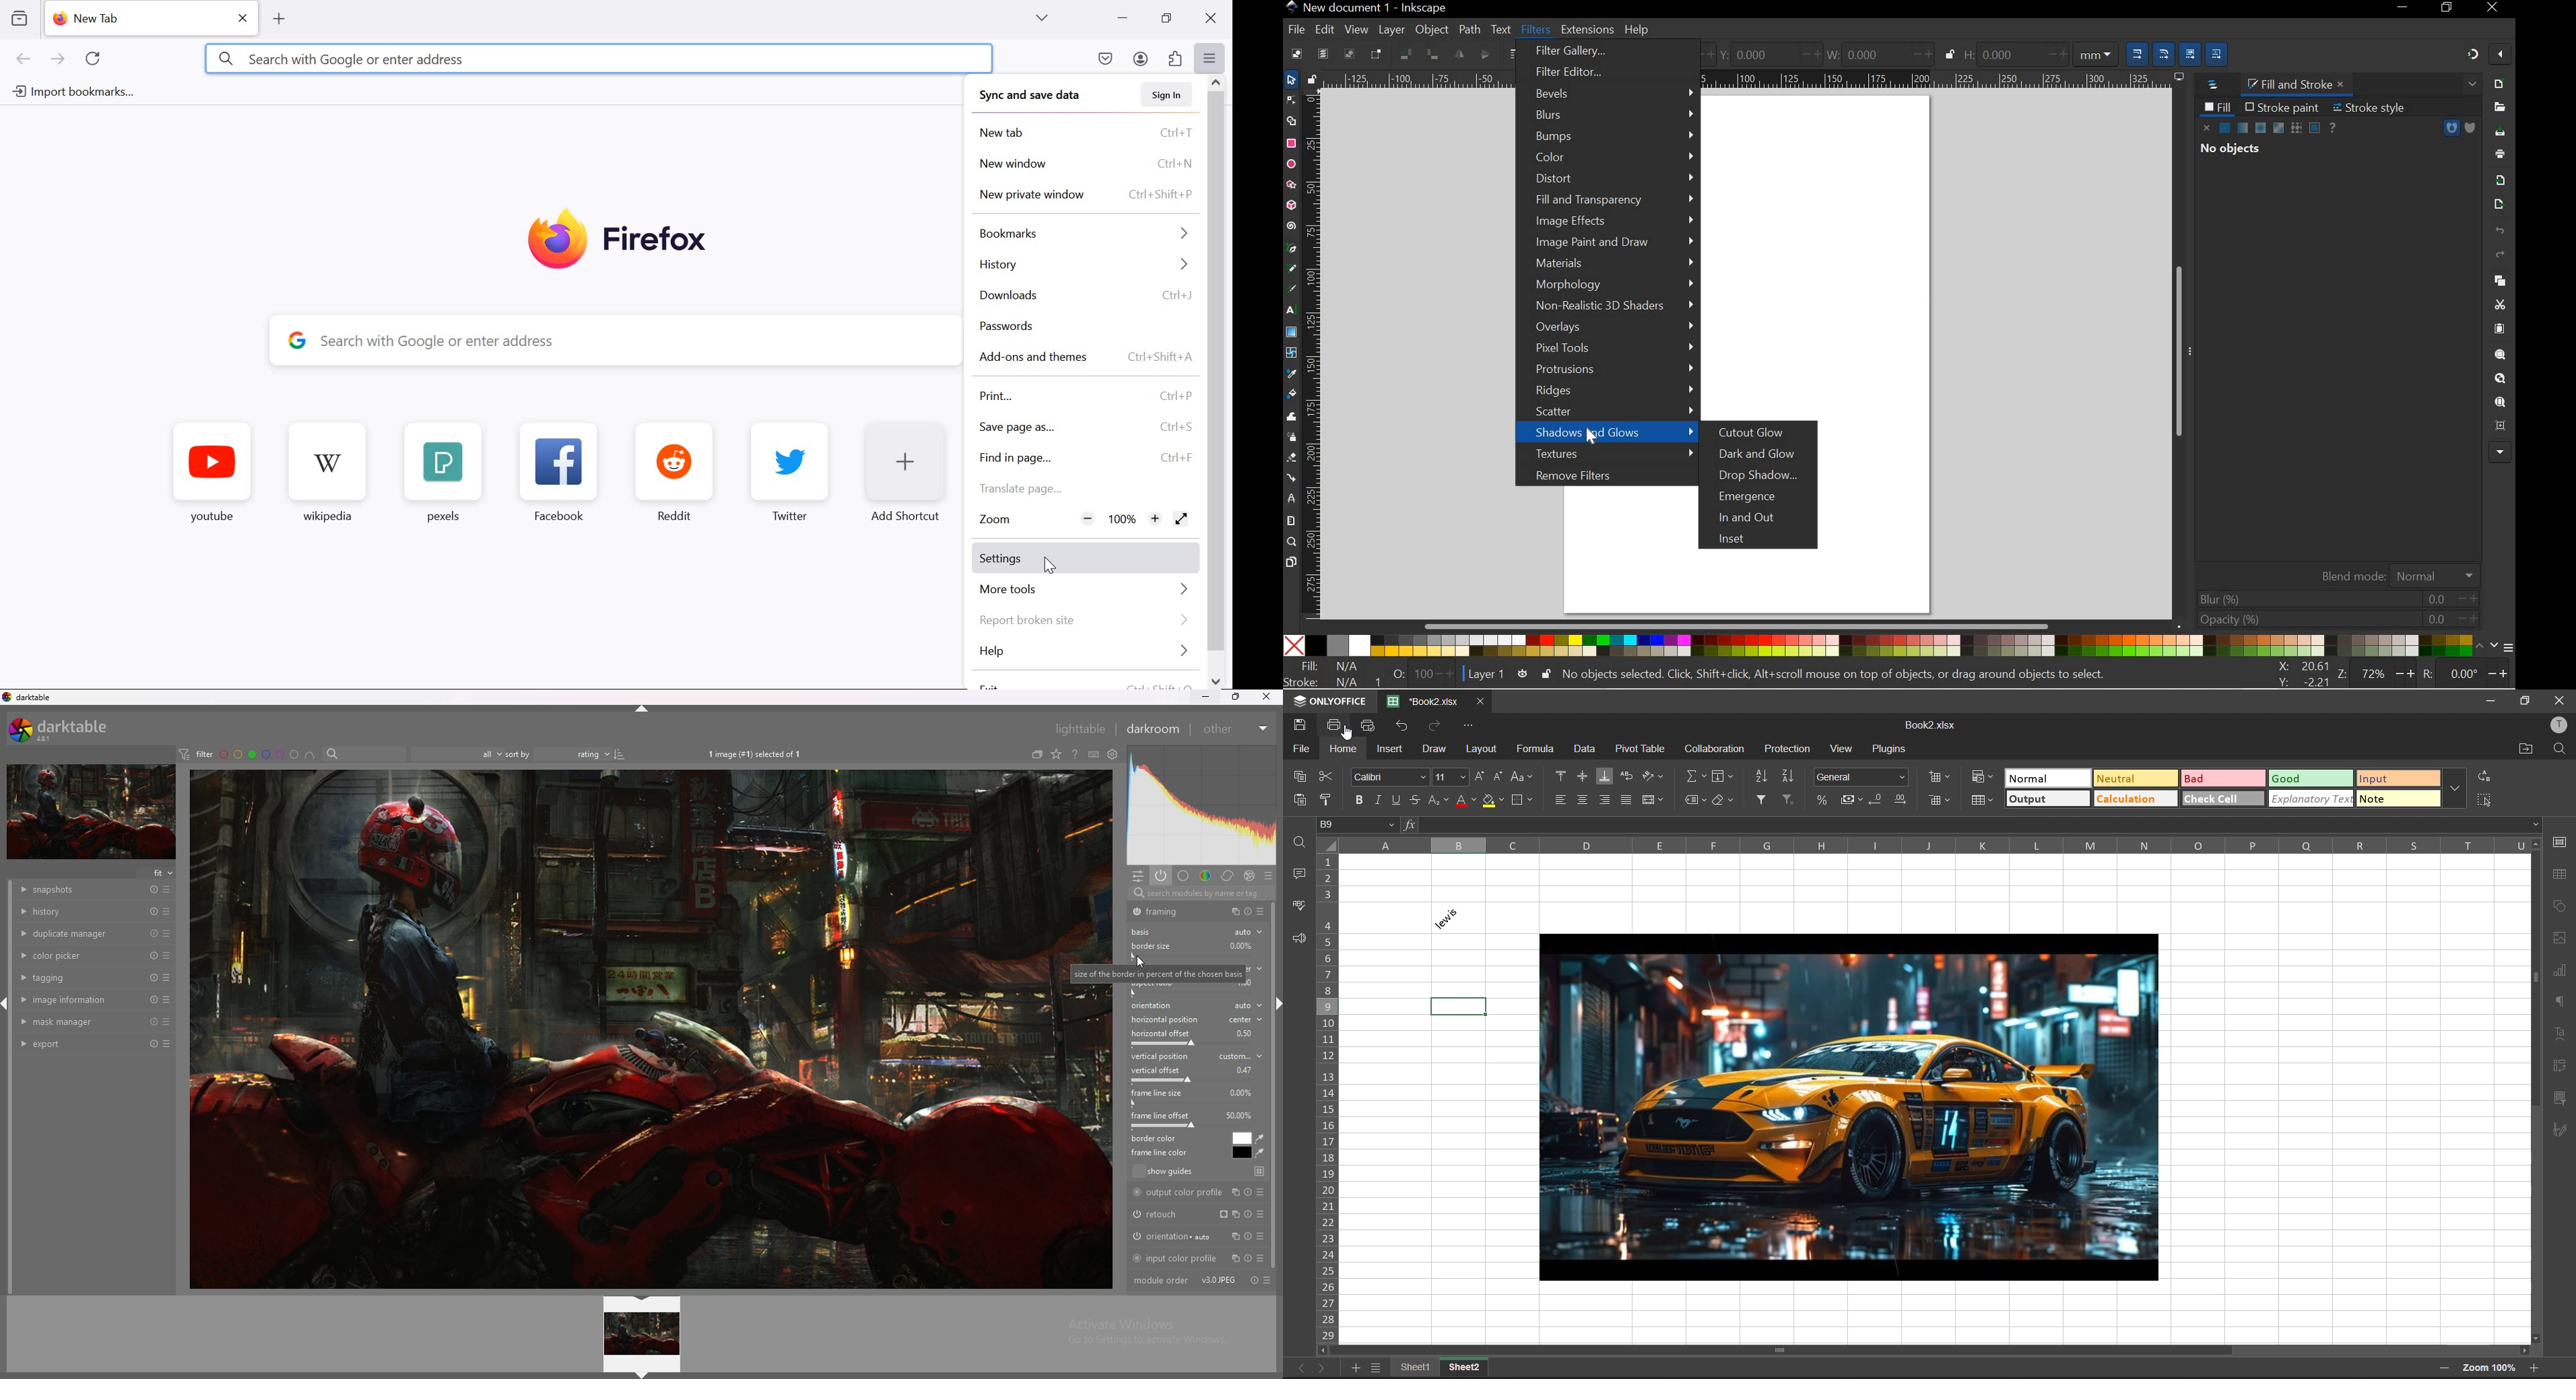  Describe the element at coordinates (1323, 53) in the screenshot. I see `SELECT ALL IN ALL LAYERS` at that location.